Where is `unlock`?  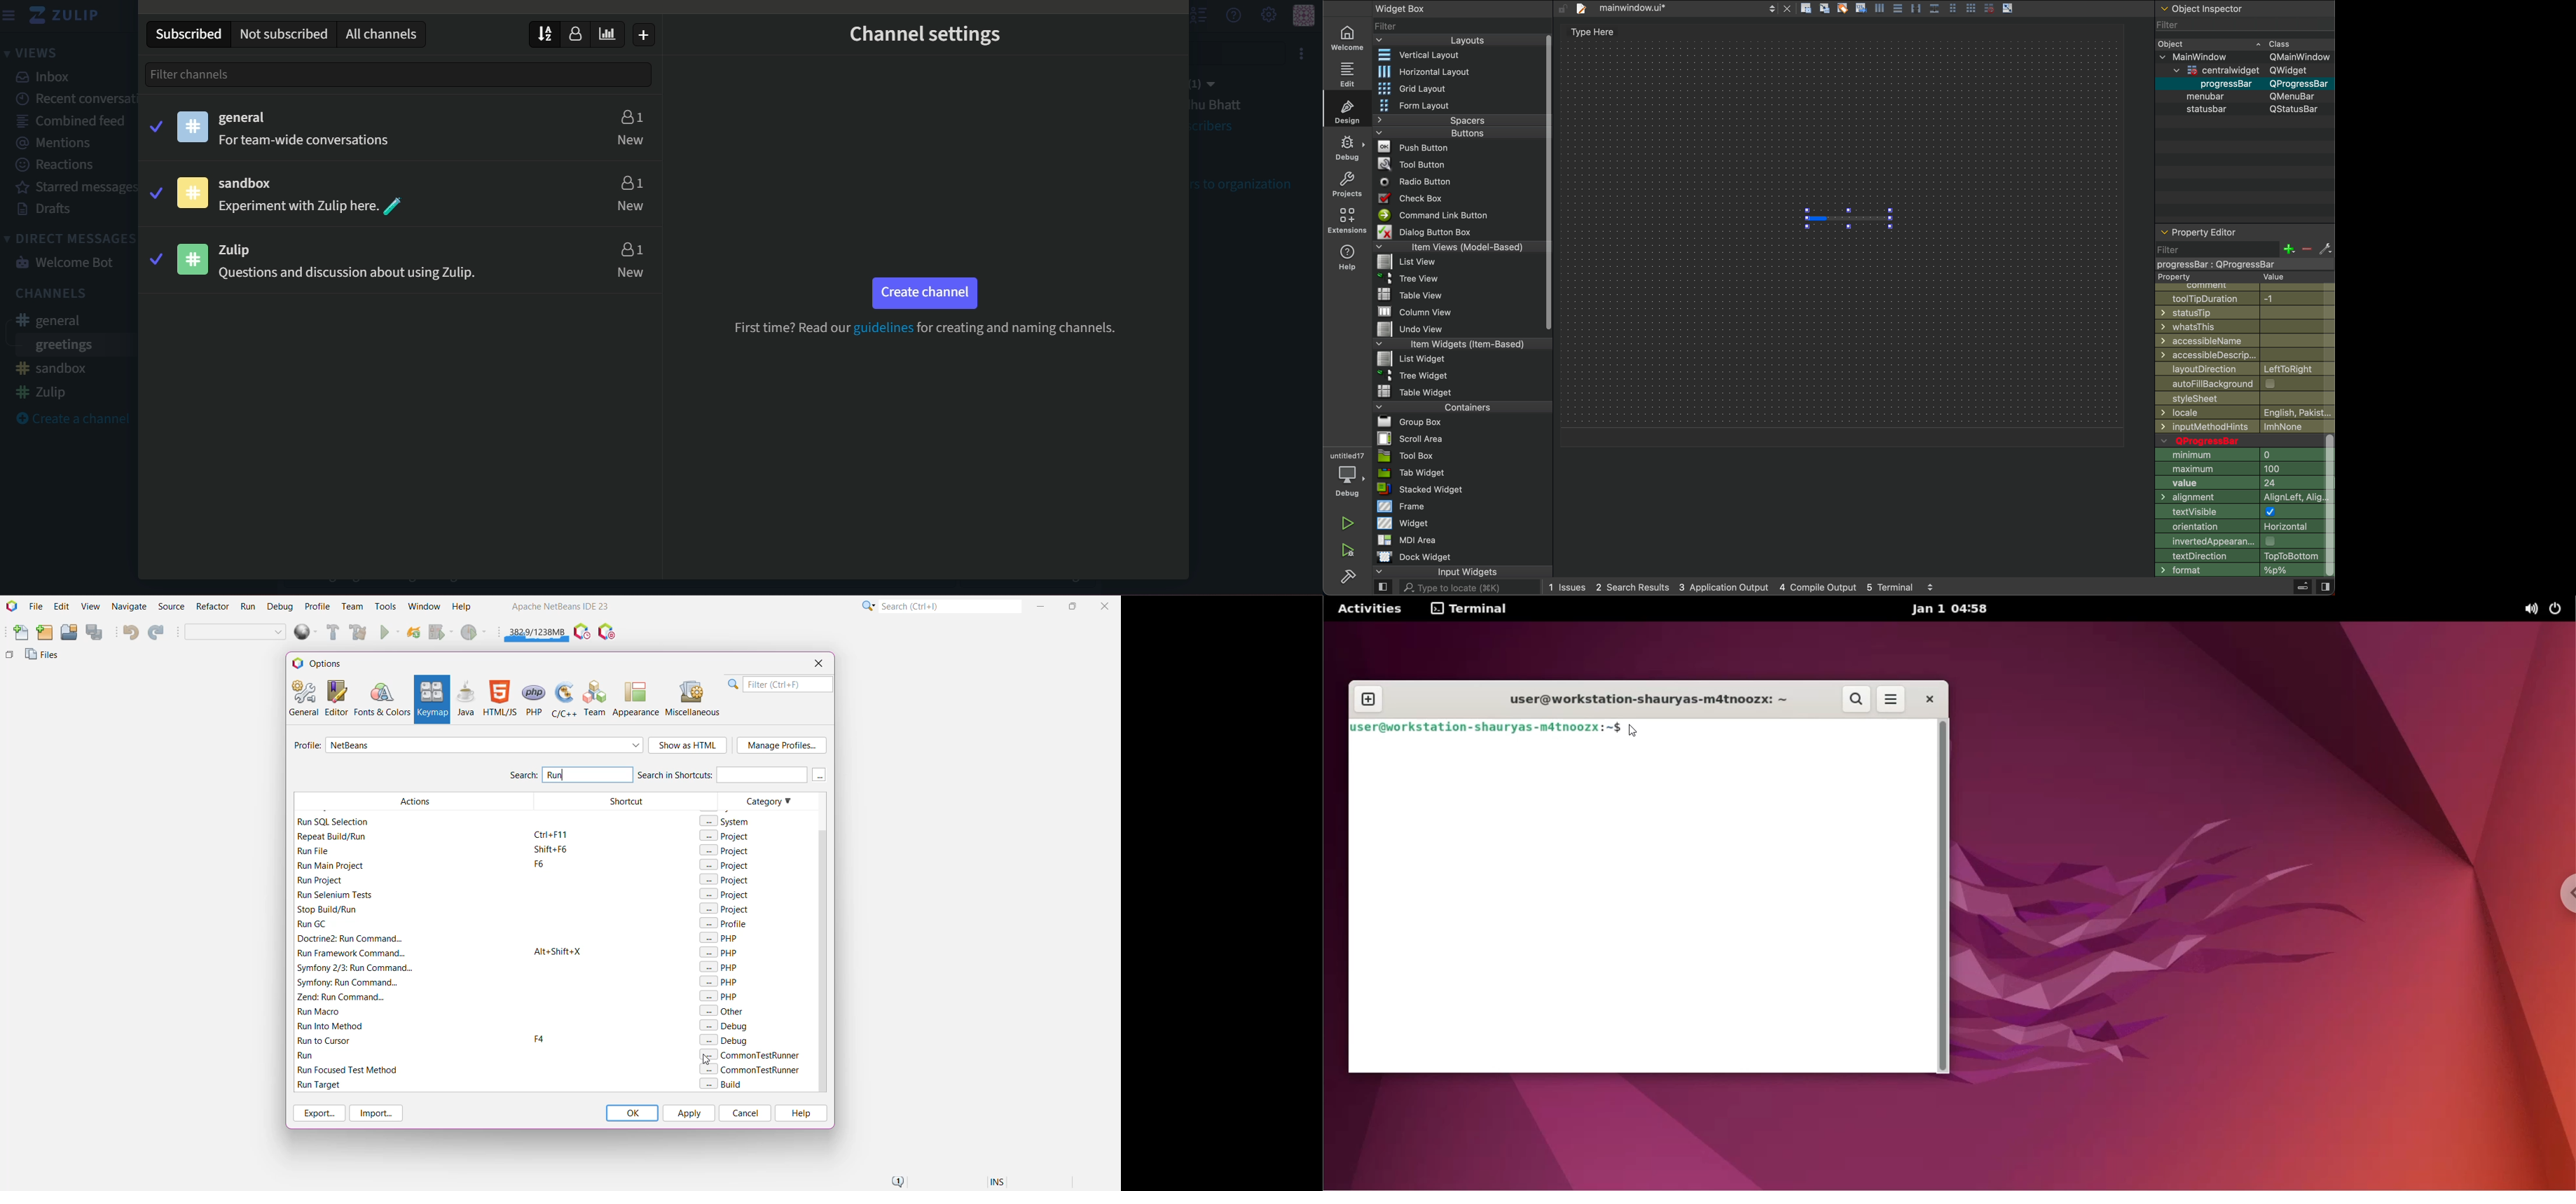 unlock is located at coordinates (1562, 8).